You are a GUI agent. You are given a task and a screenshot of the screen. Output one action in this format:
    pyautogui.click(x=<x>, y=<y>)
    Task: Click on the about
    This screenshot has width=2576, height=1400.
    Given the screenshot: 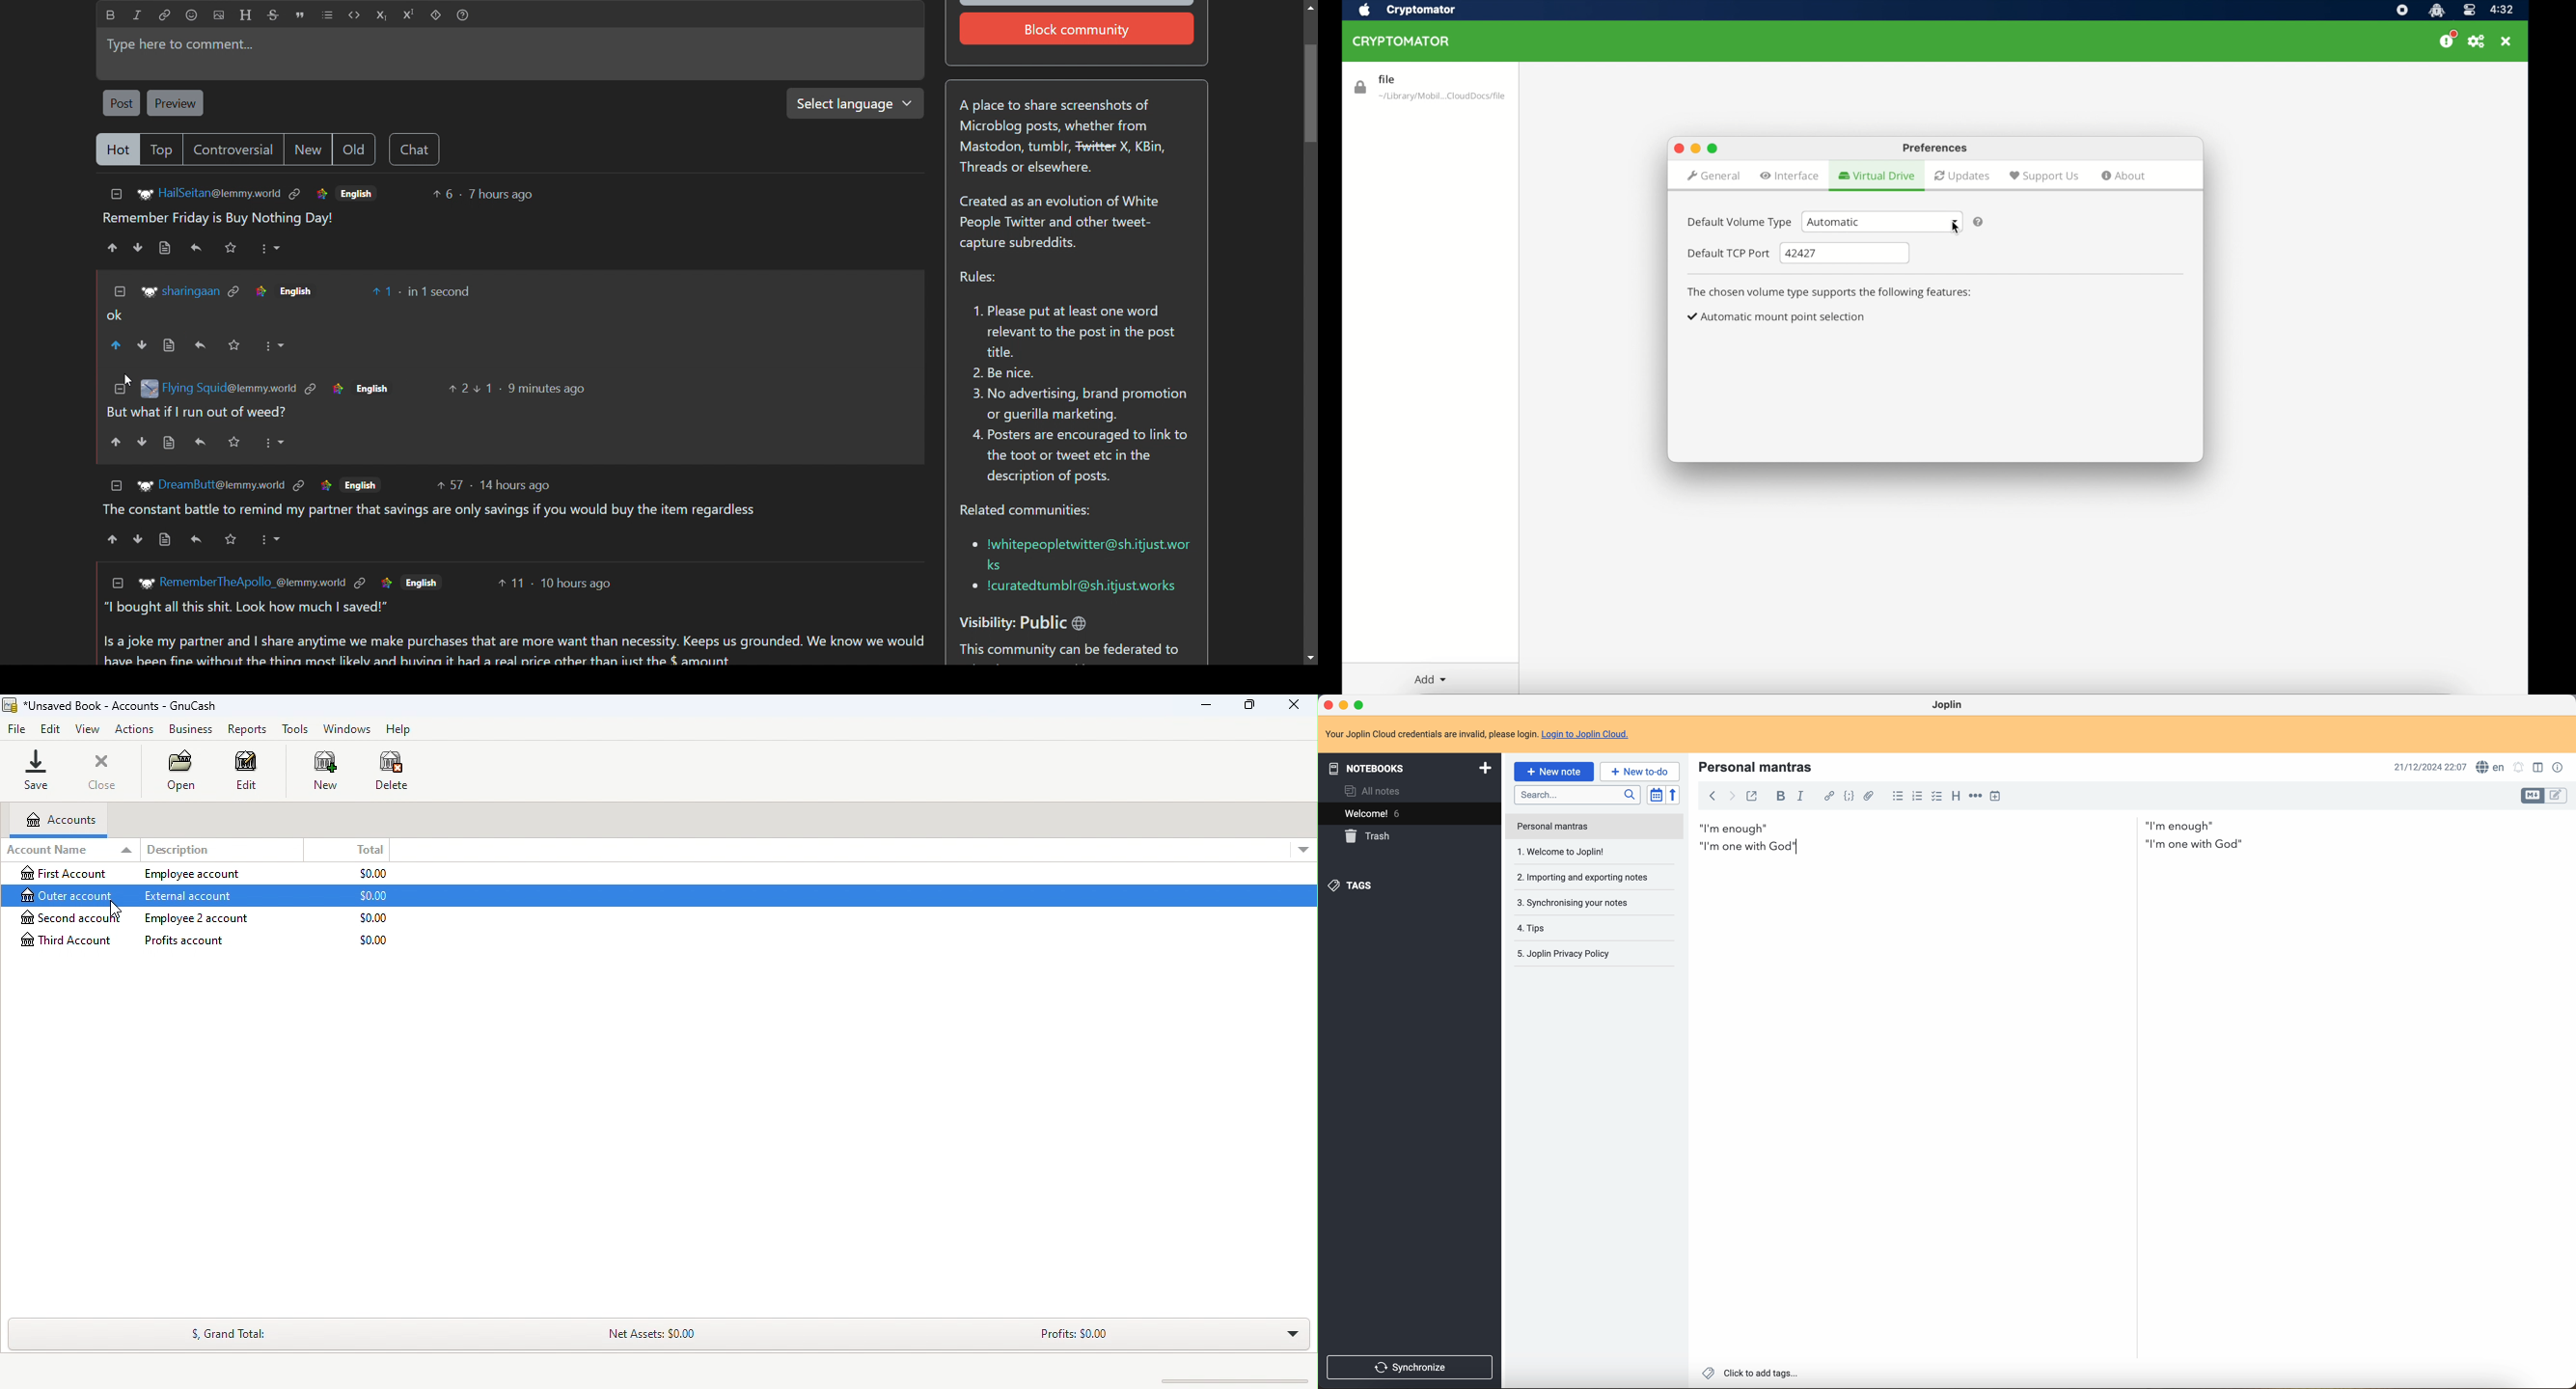 What is the action you would take?
    pyautogui.click(x=2124, y=176)
    